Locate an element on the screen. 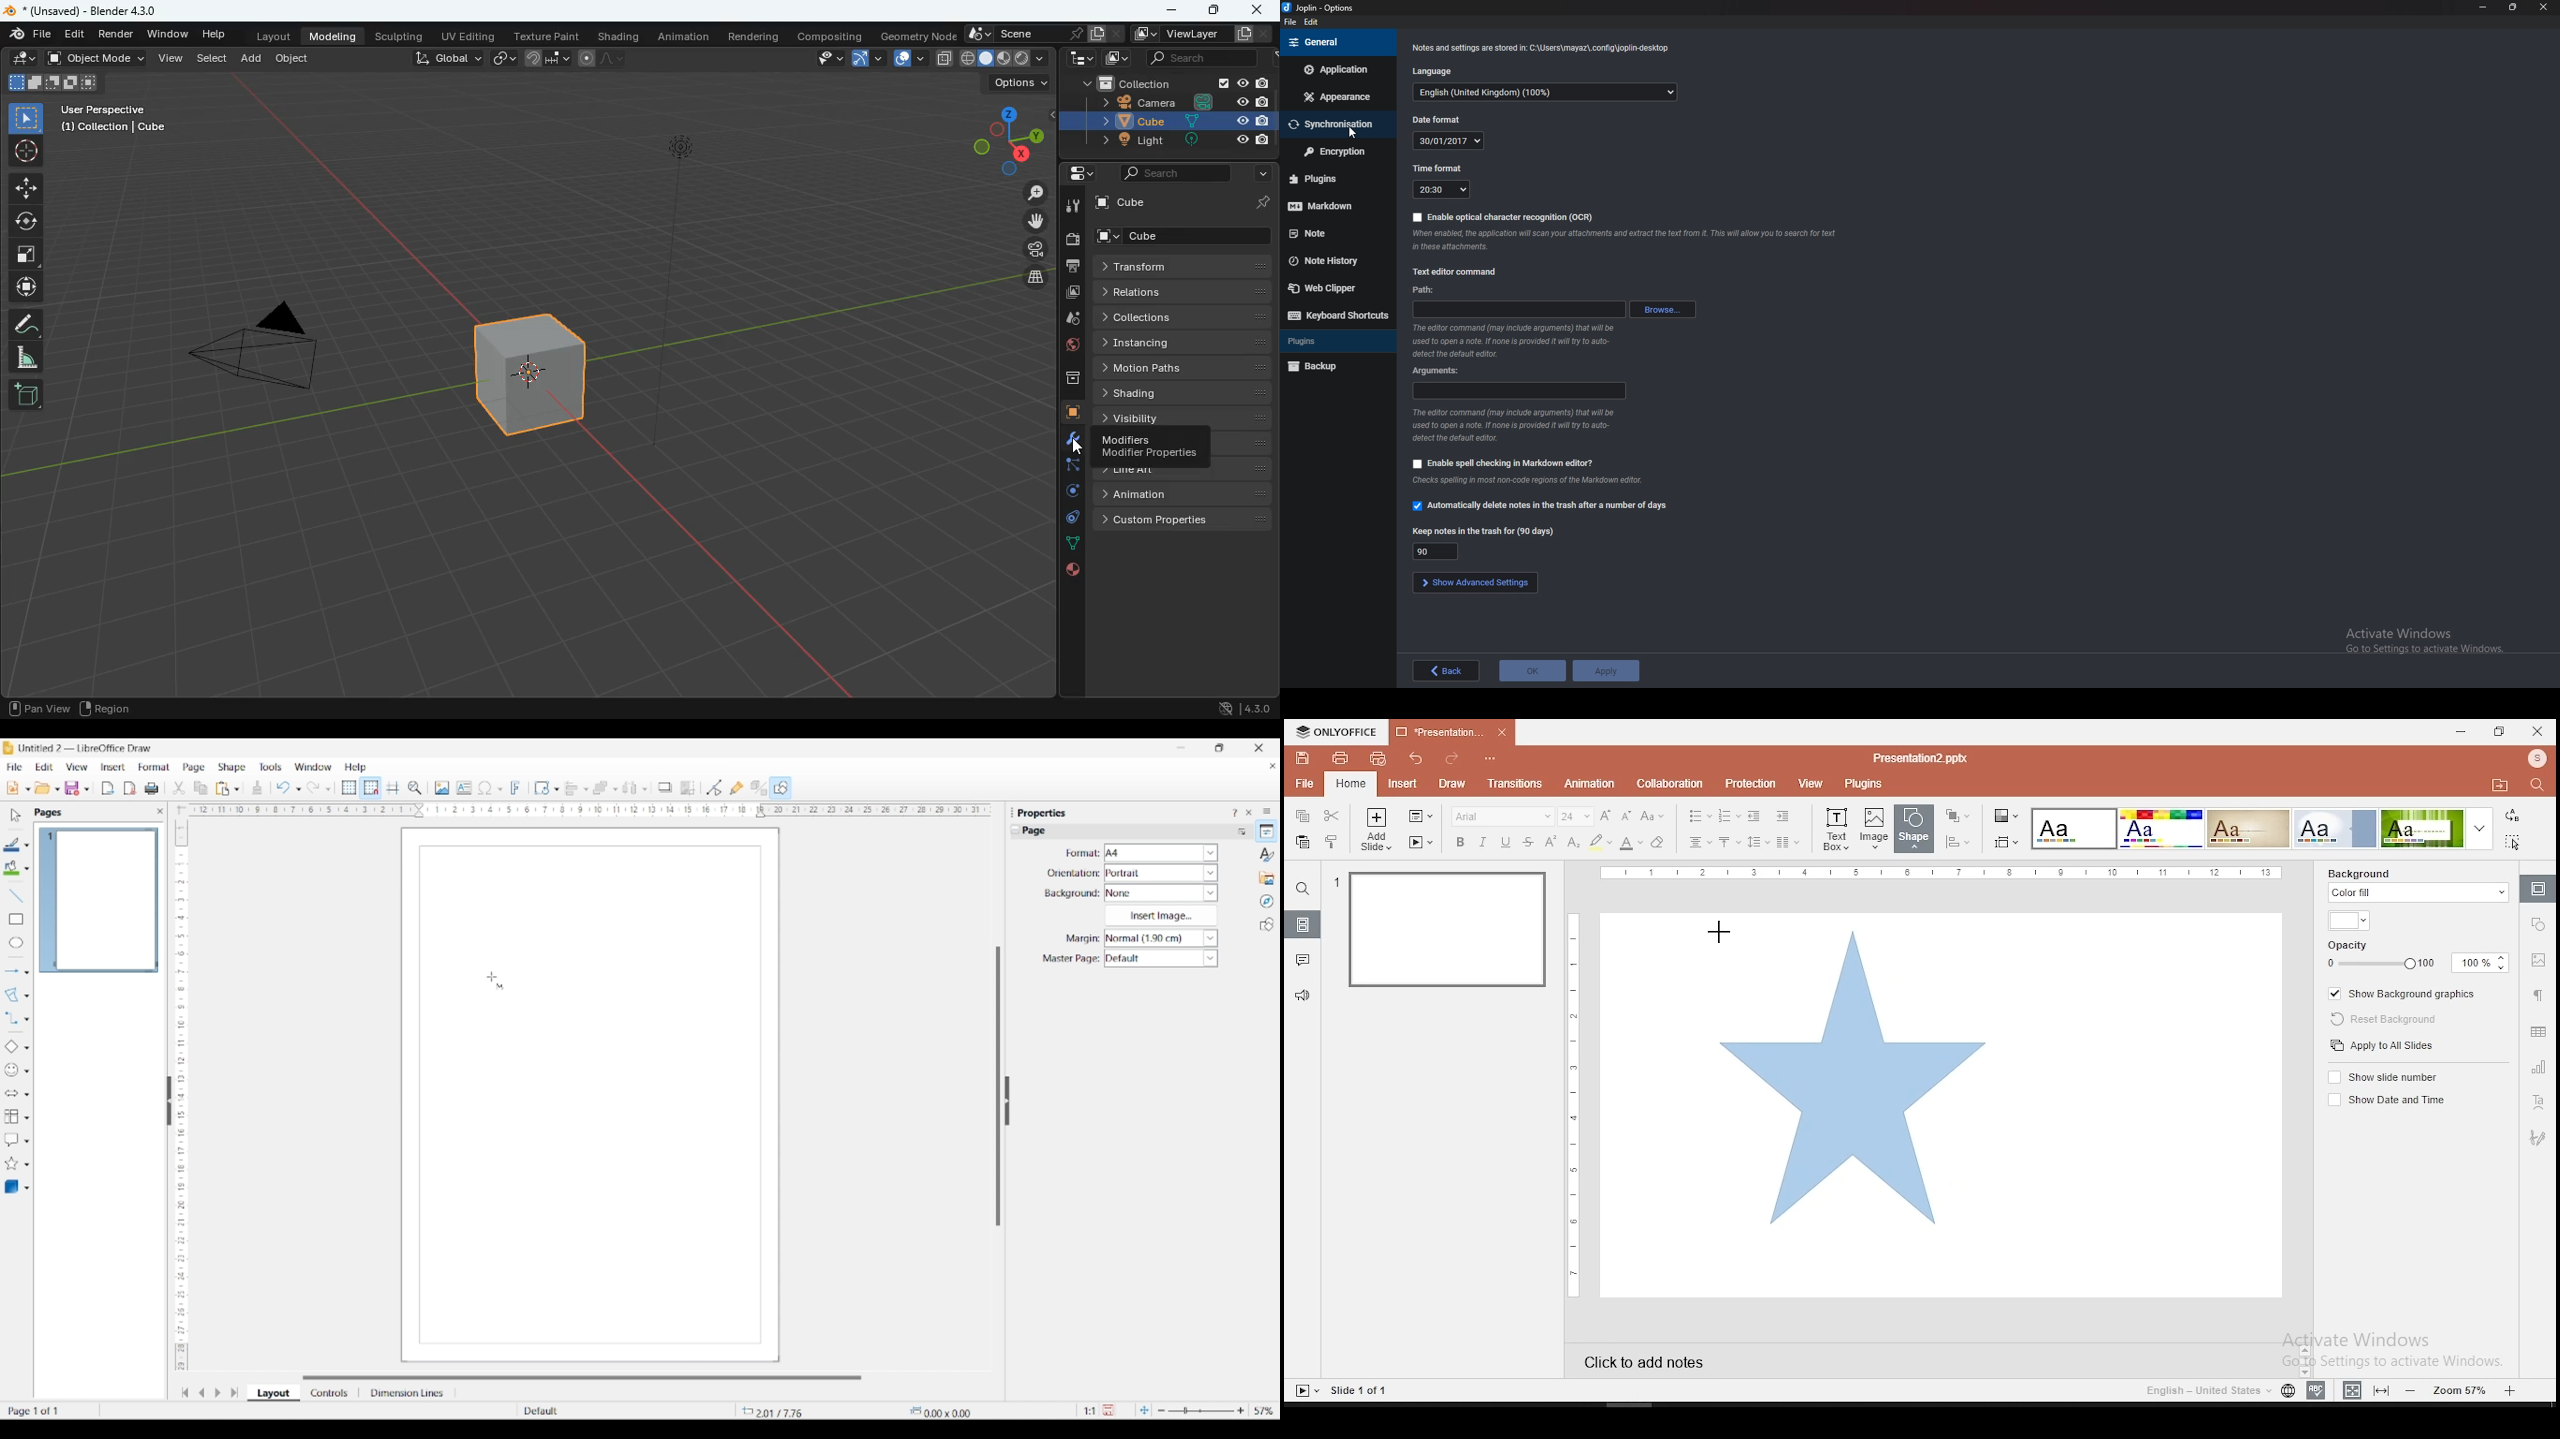  Close sidebar deck is located at coordinates (1249, 812).